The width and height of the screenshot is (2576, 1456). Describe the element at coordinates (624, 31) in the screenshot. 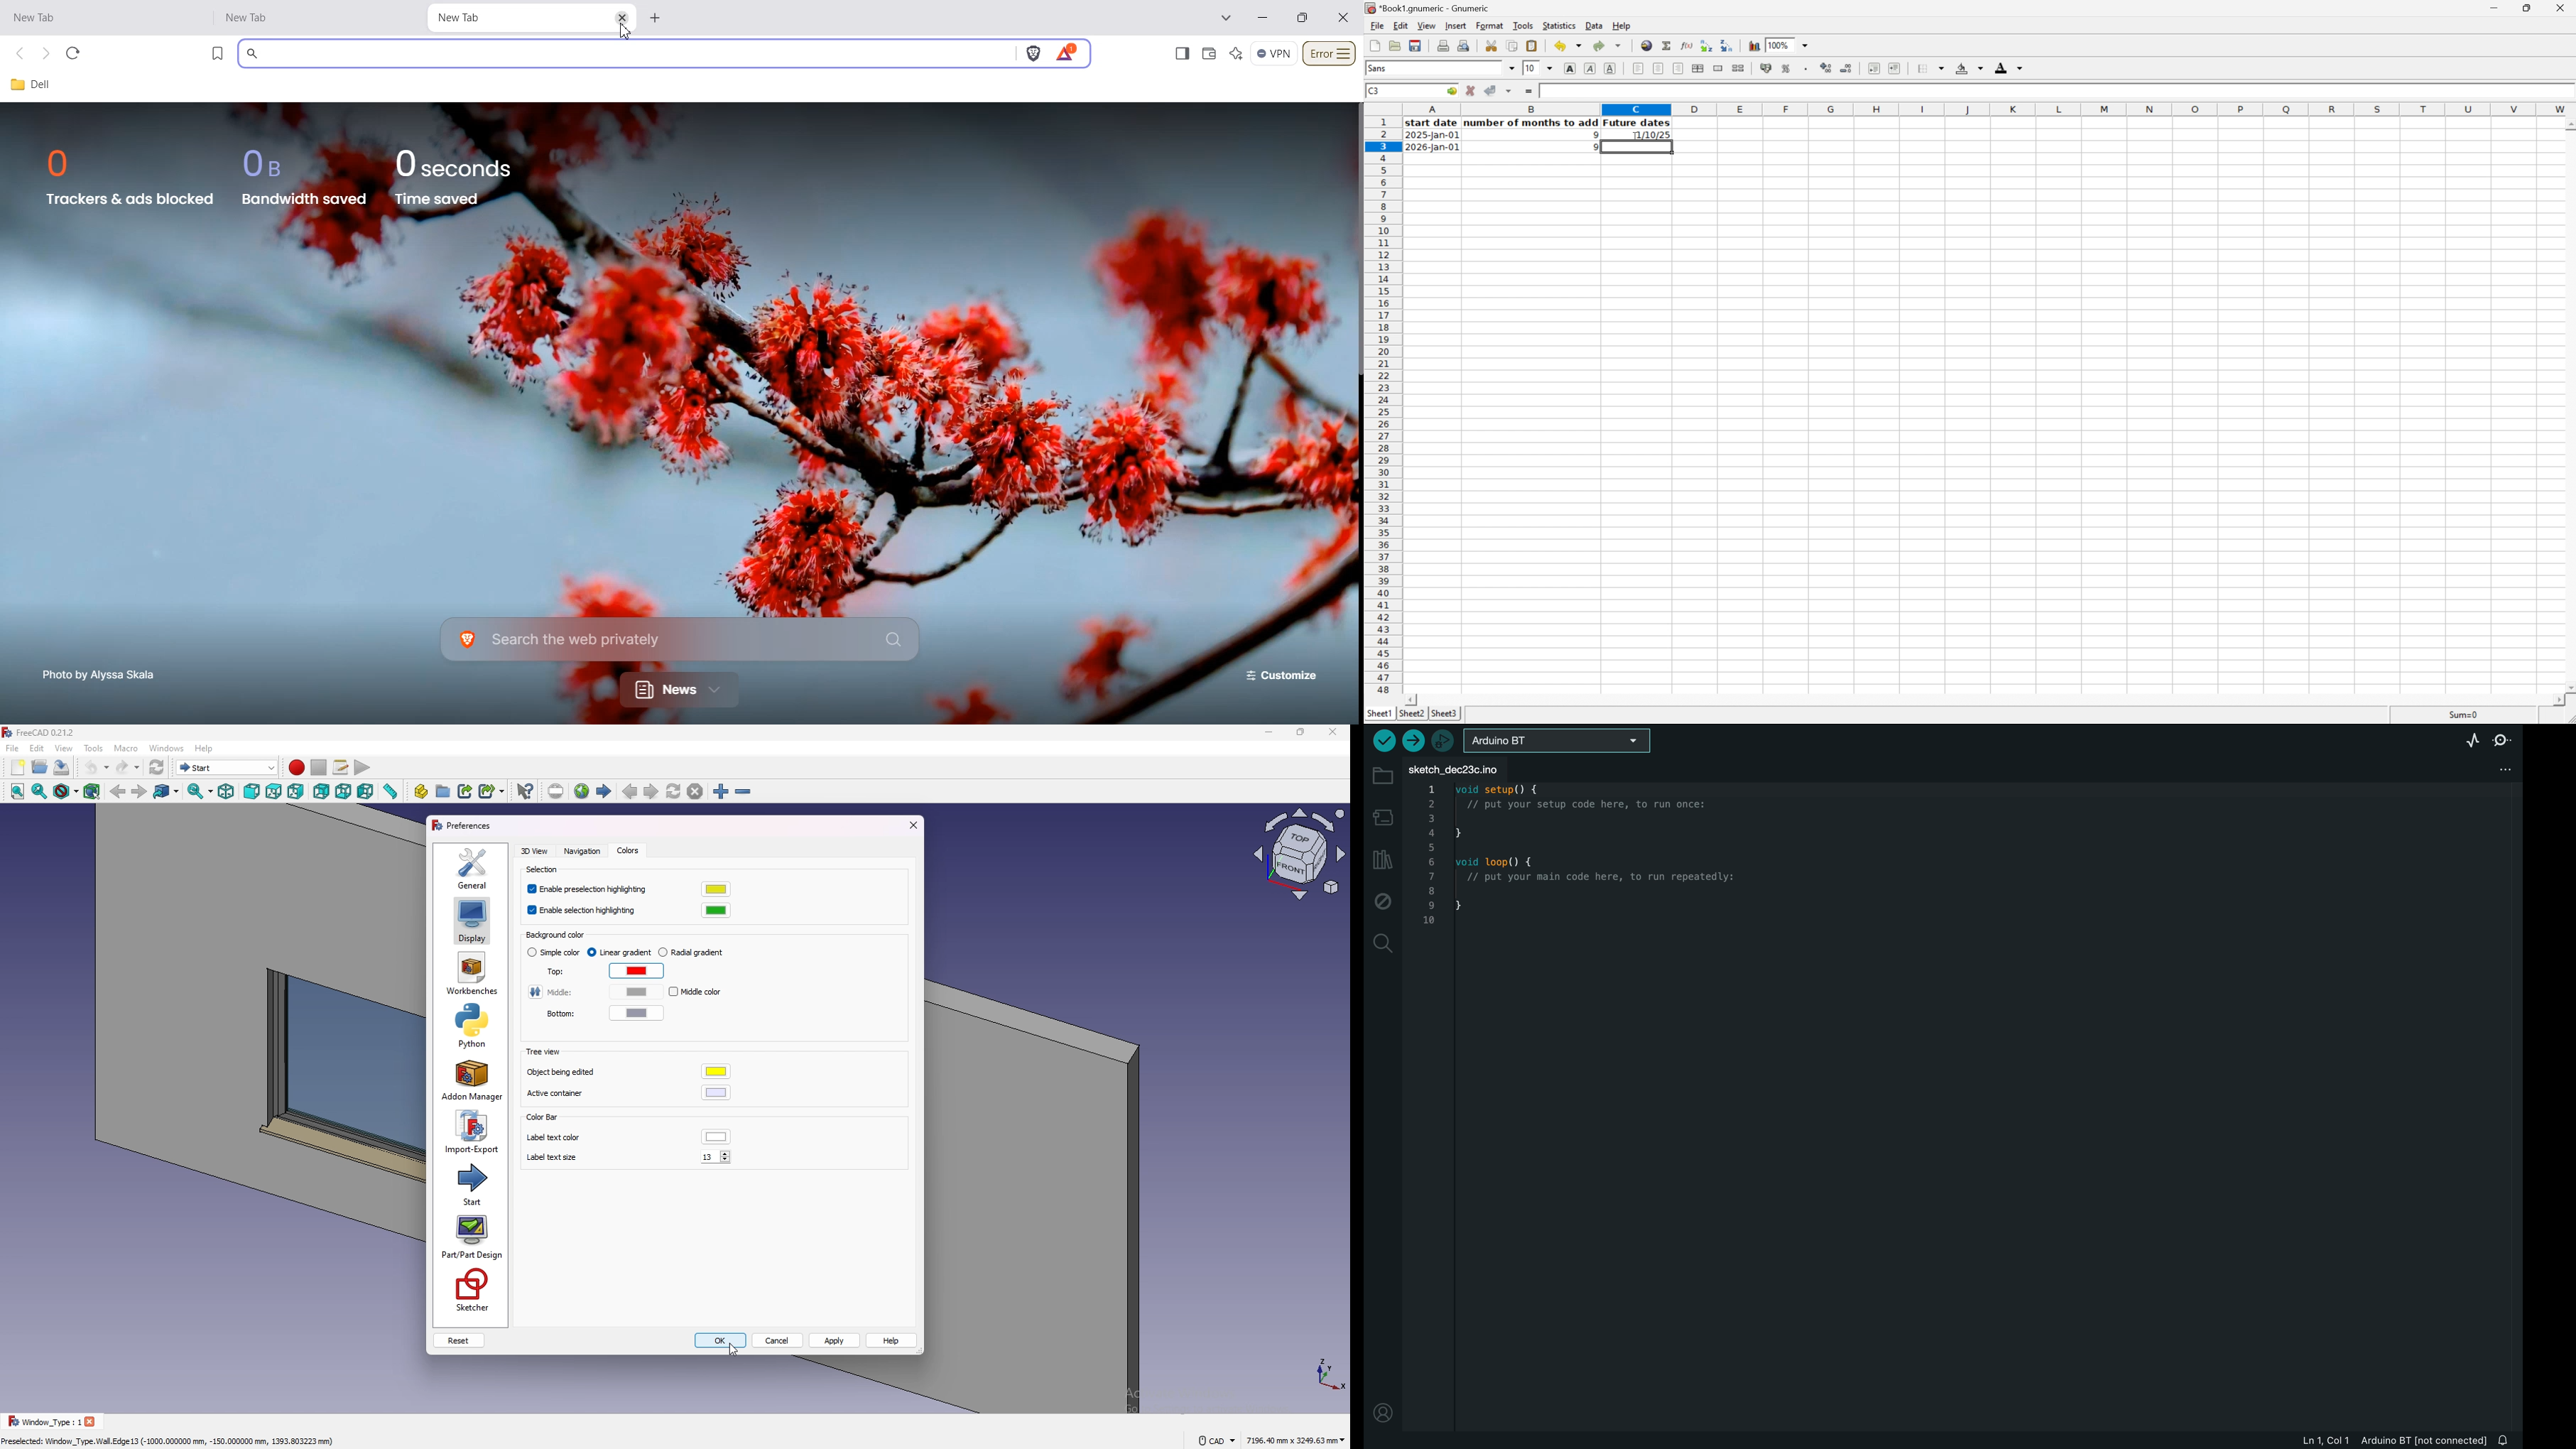

I see `Cursor` at that location.